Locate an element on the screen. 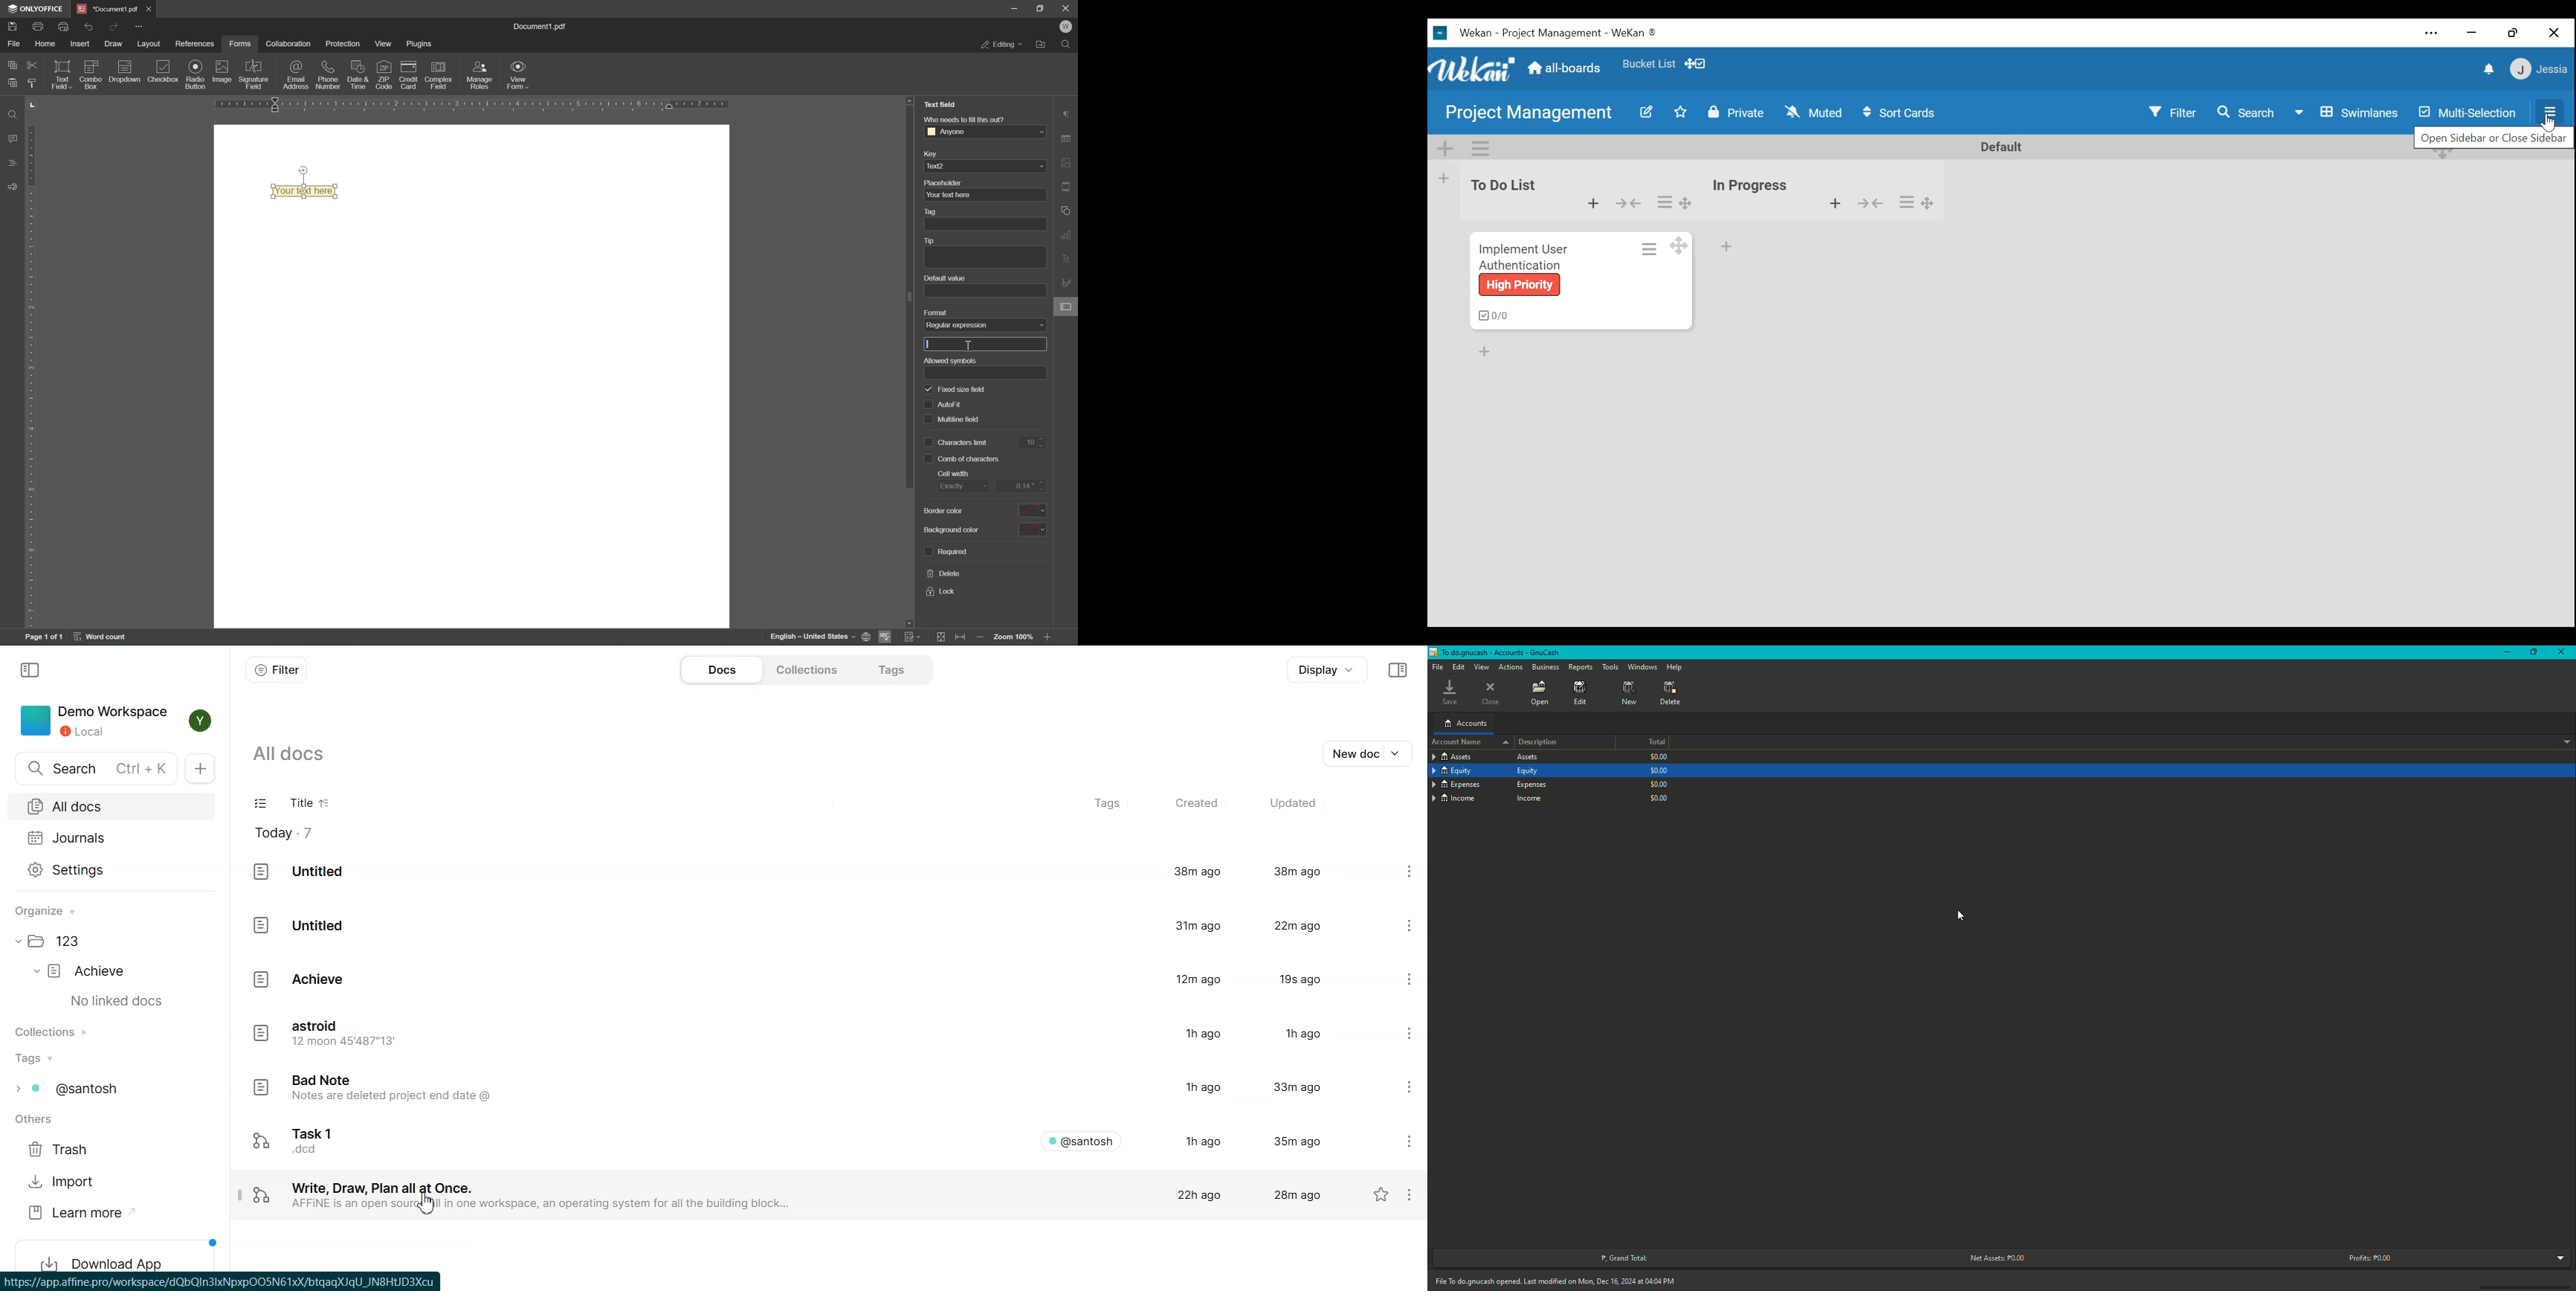 The height and width of the screenshot is (1316, 2576). who needs to fill this out? is located at coordinates (966, 119).